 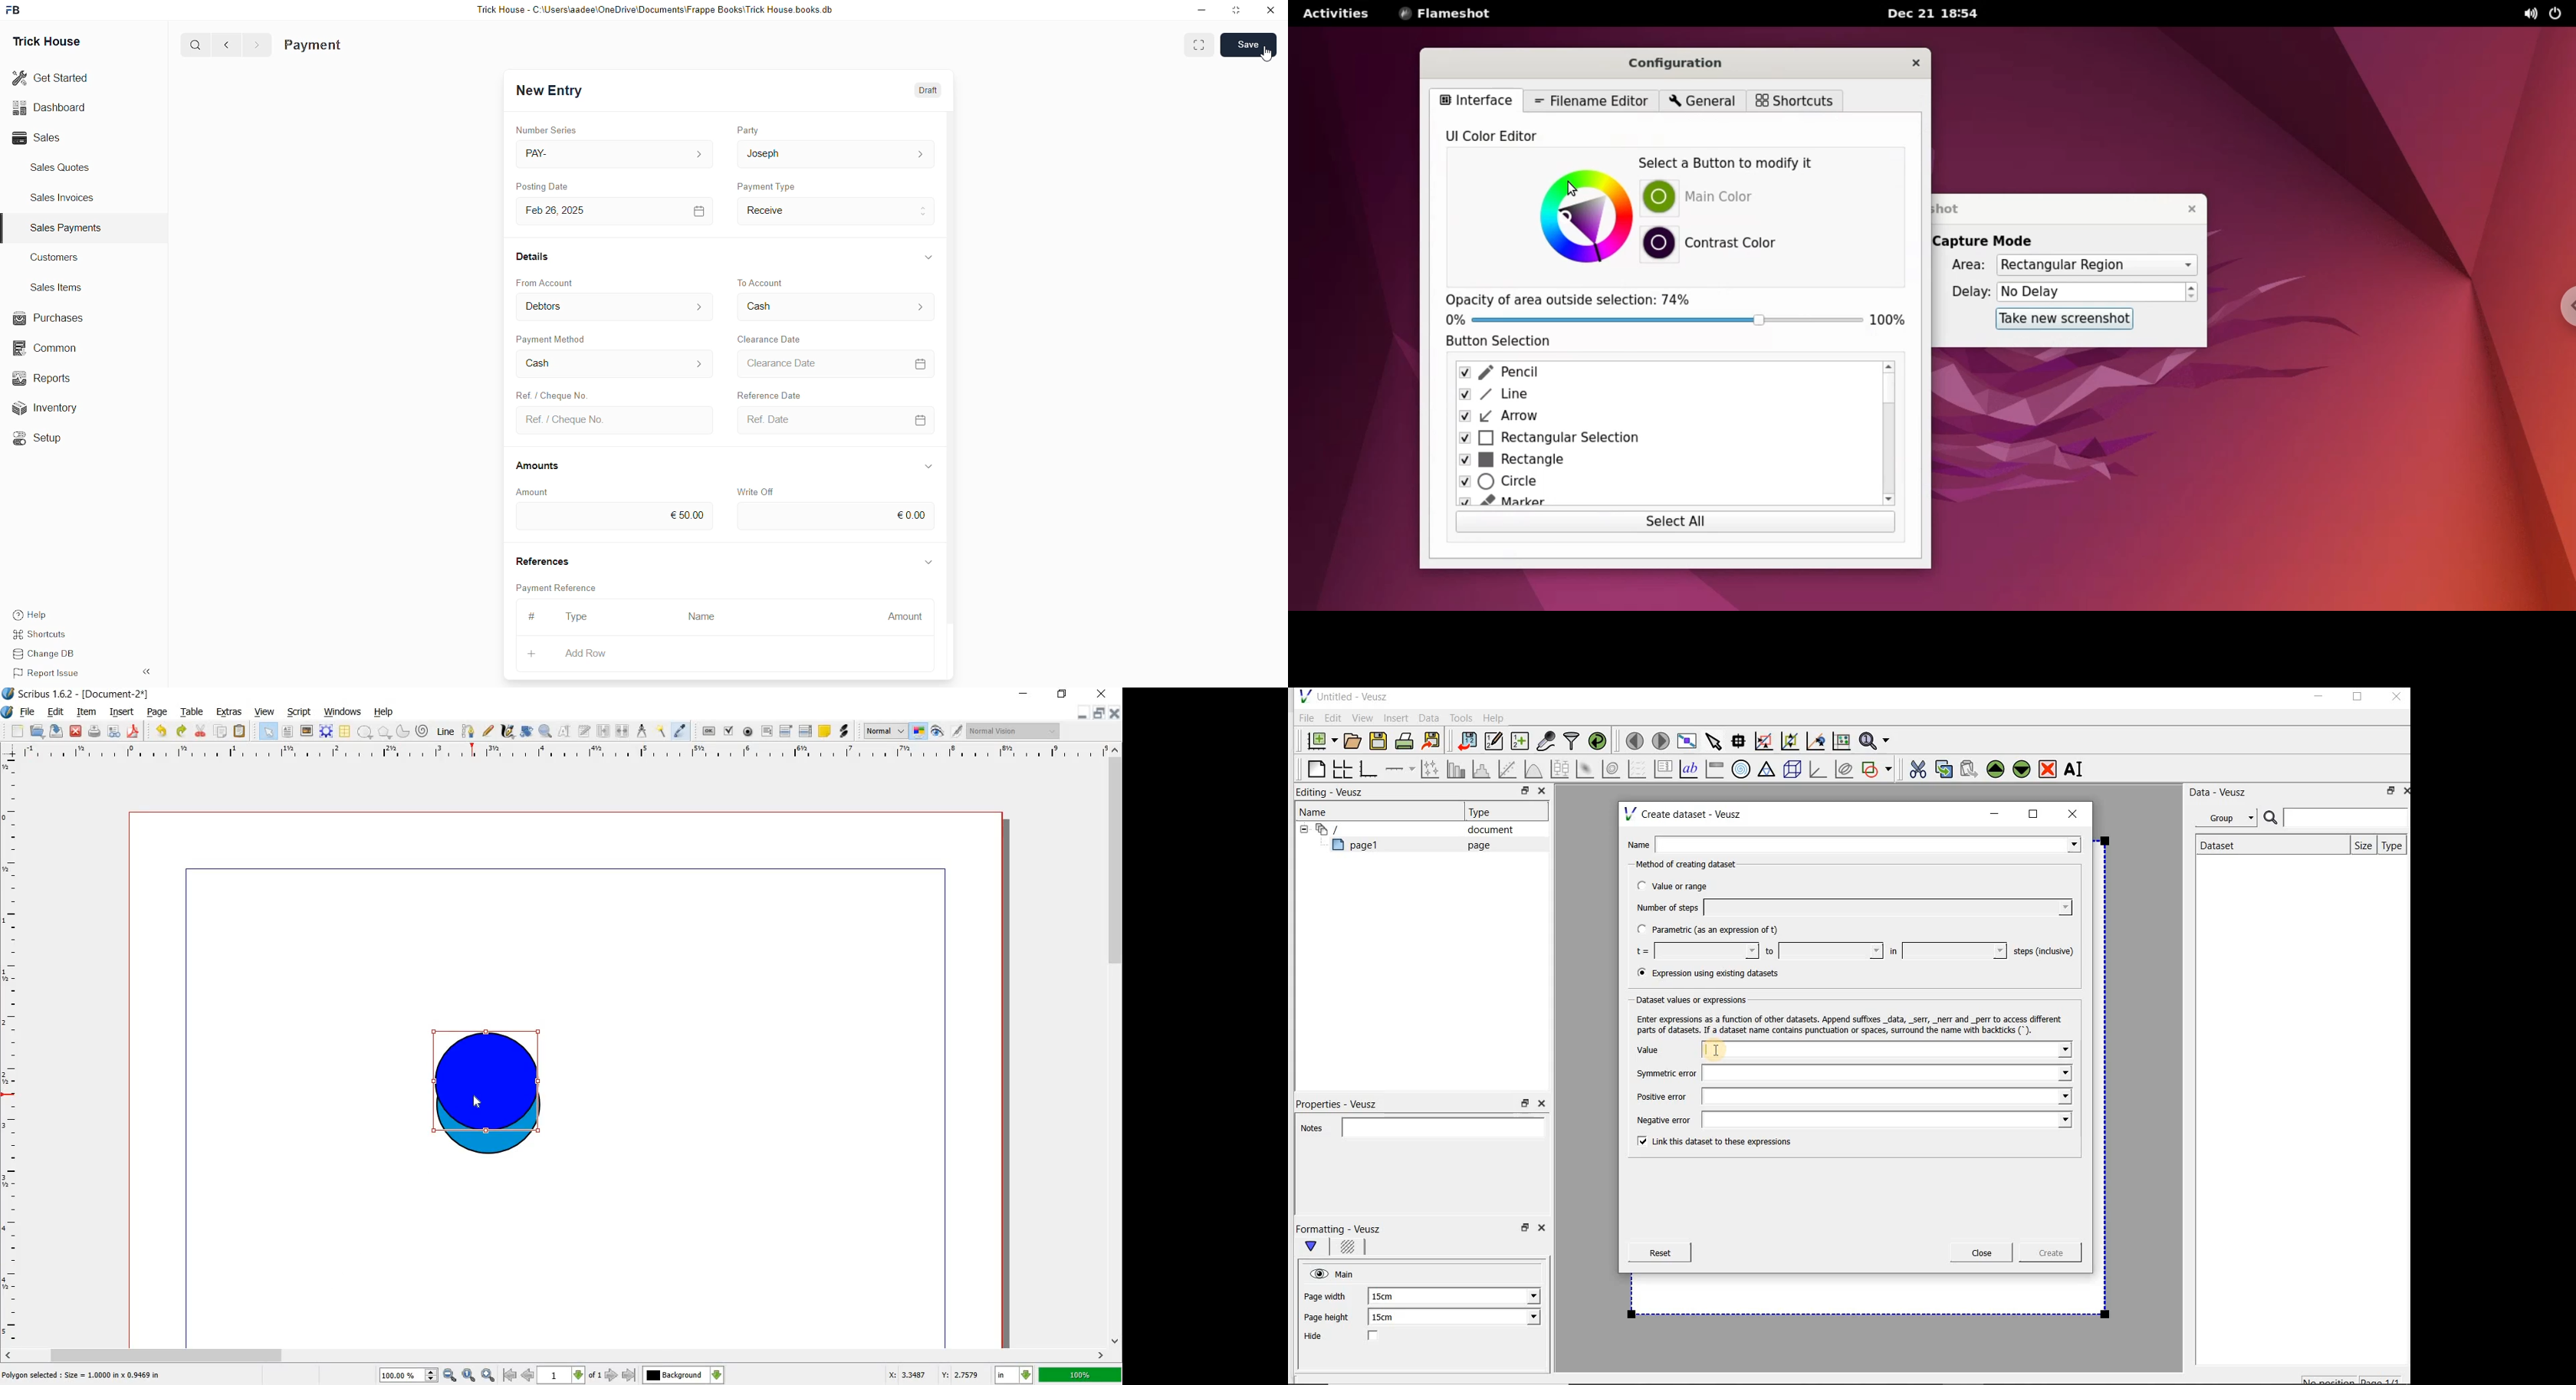 What do you see at coordinates (1361, 847) in the screenshot?
I see `page1` at bounding box center [1361, 847].